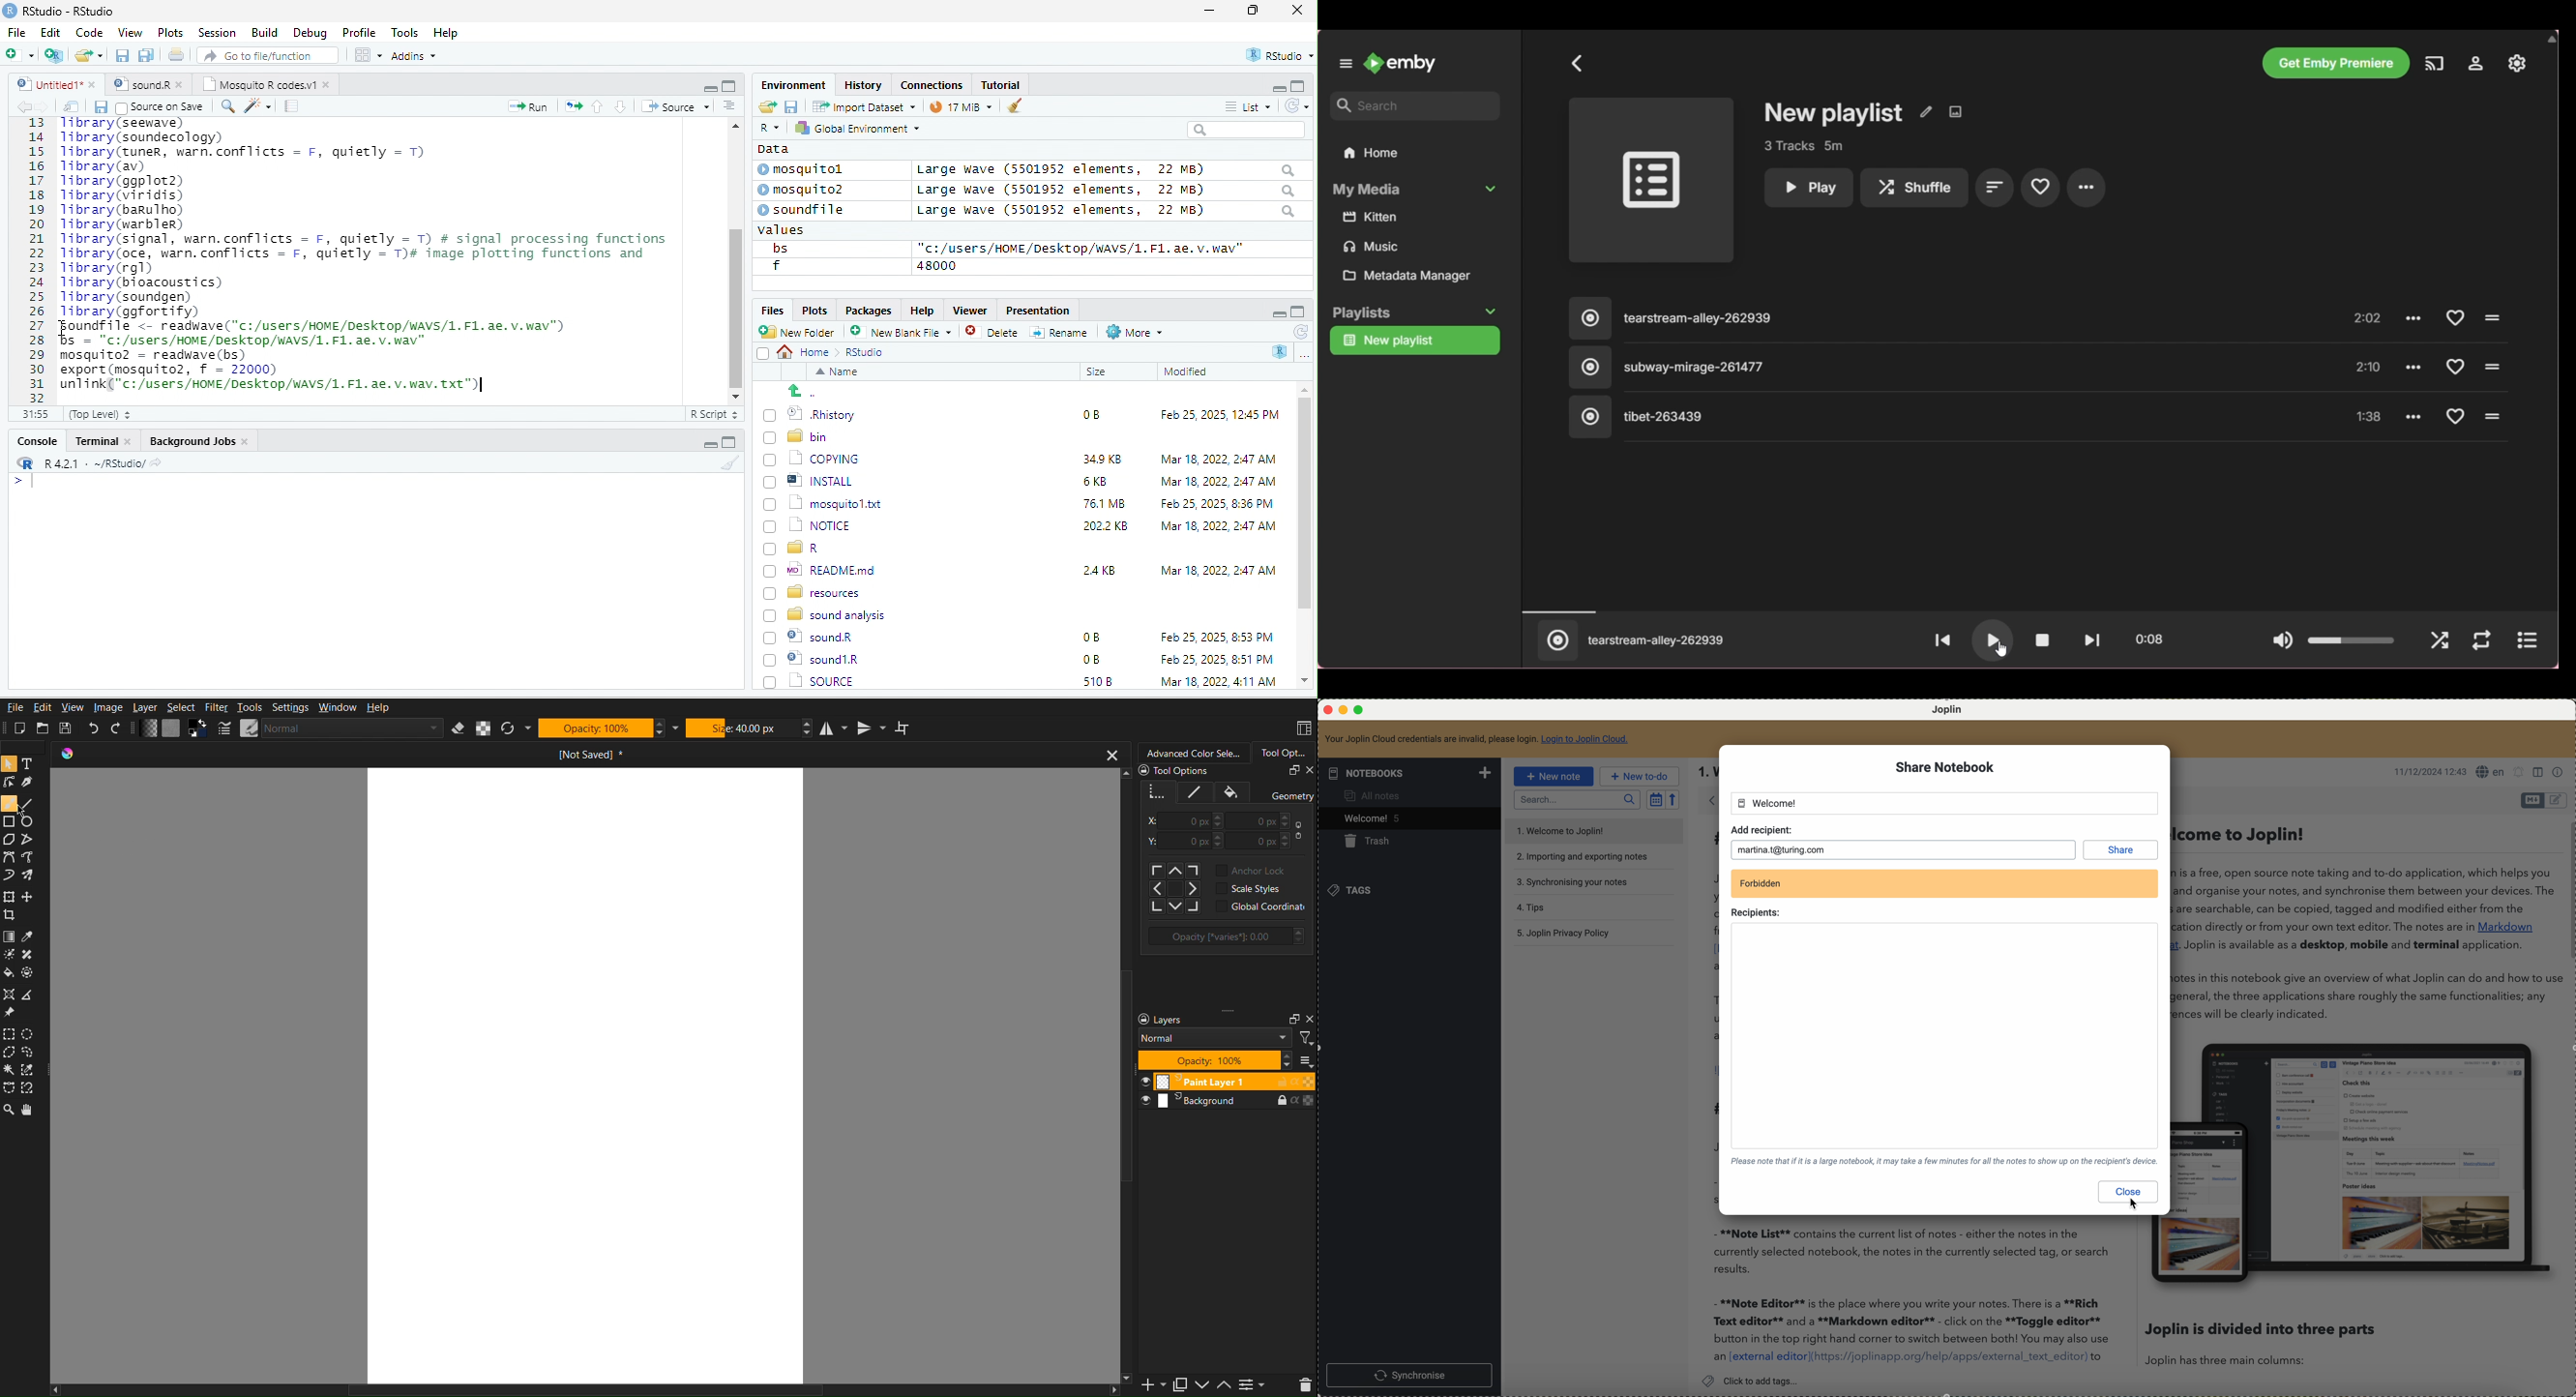  What do you see at coordinates (1327, 710) in the screenshot?
I see `close Joplin` at bounding box center [1327, 710].